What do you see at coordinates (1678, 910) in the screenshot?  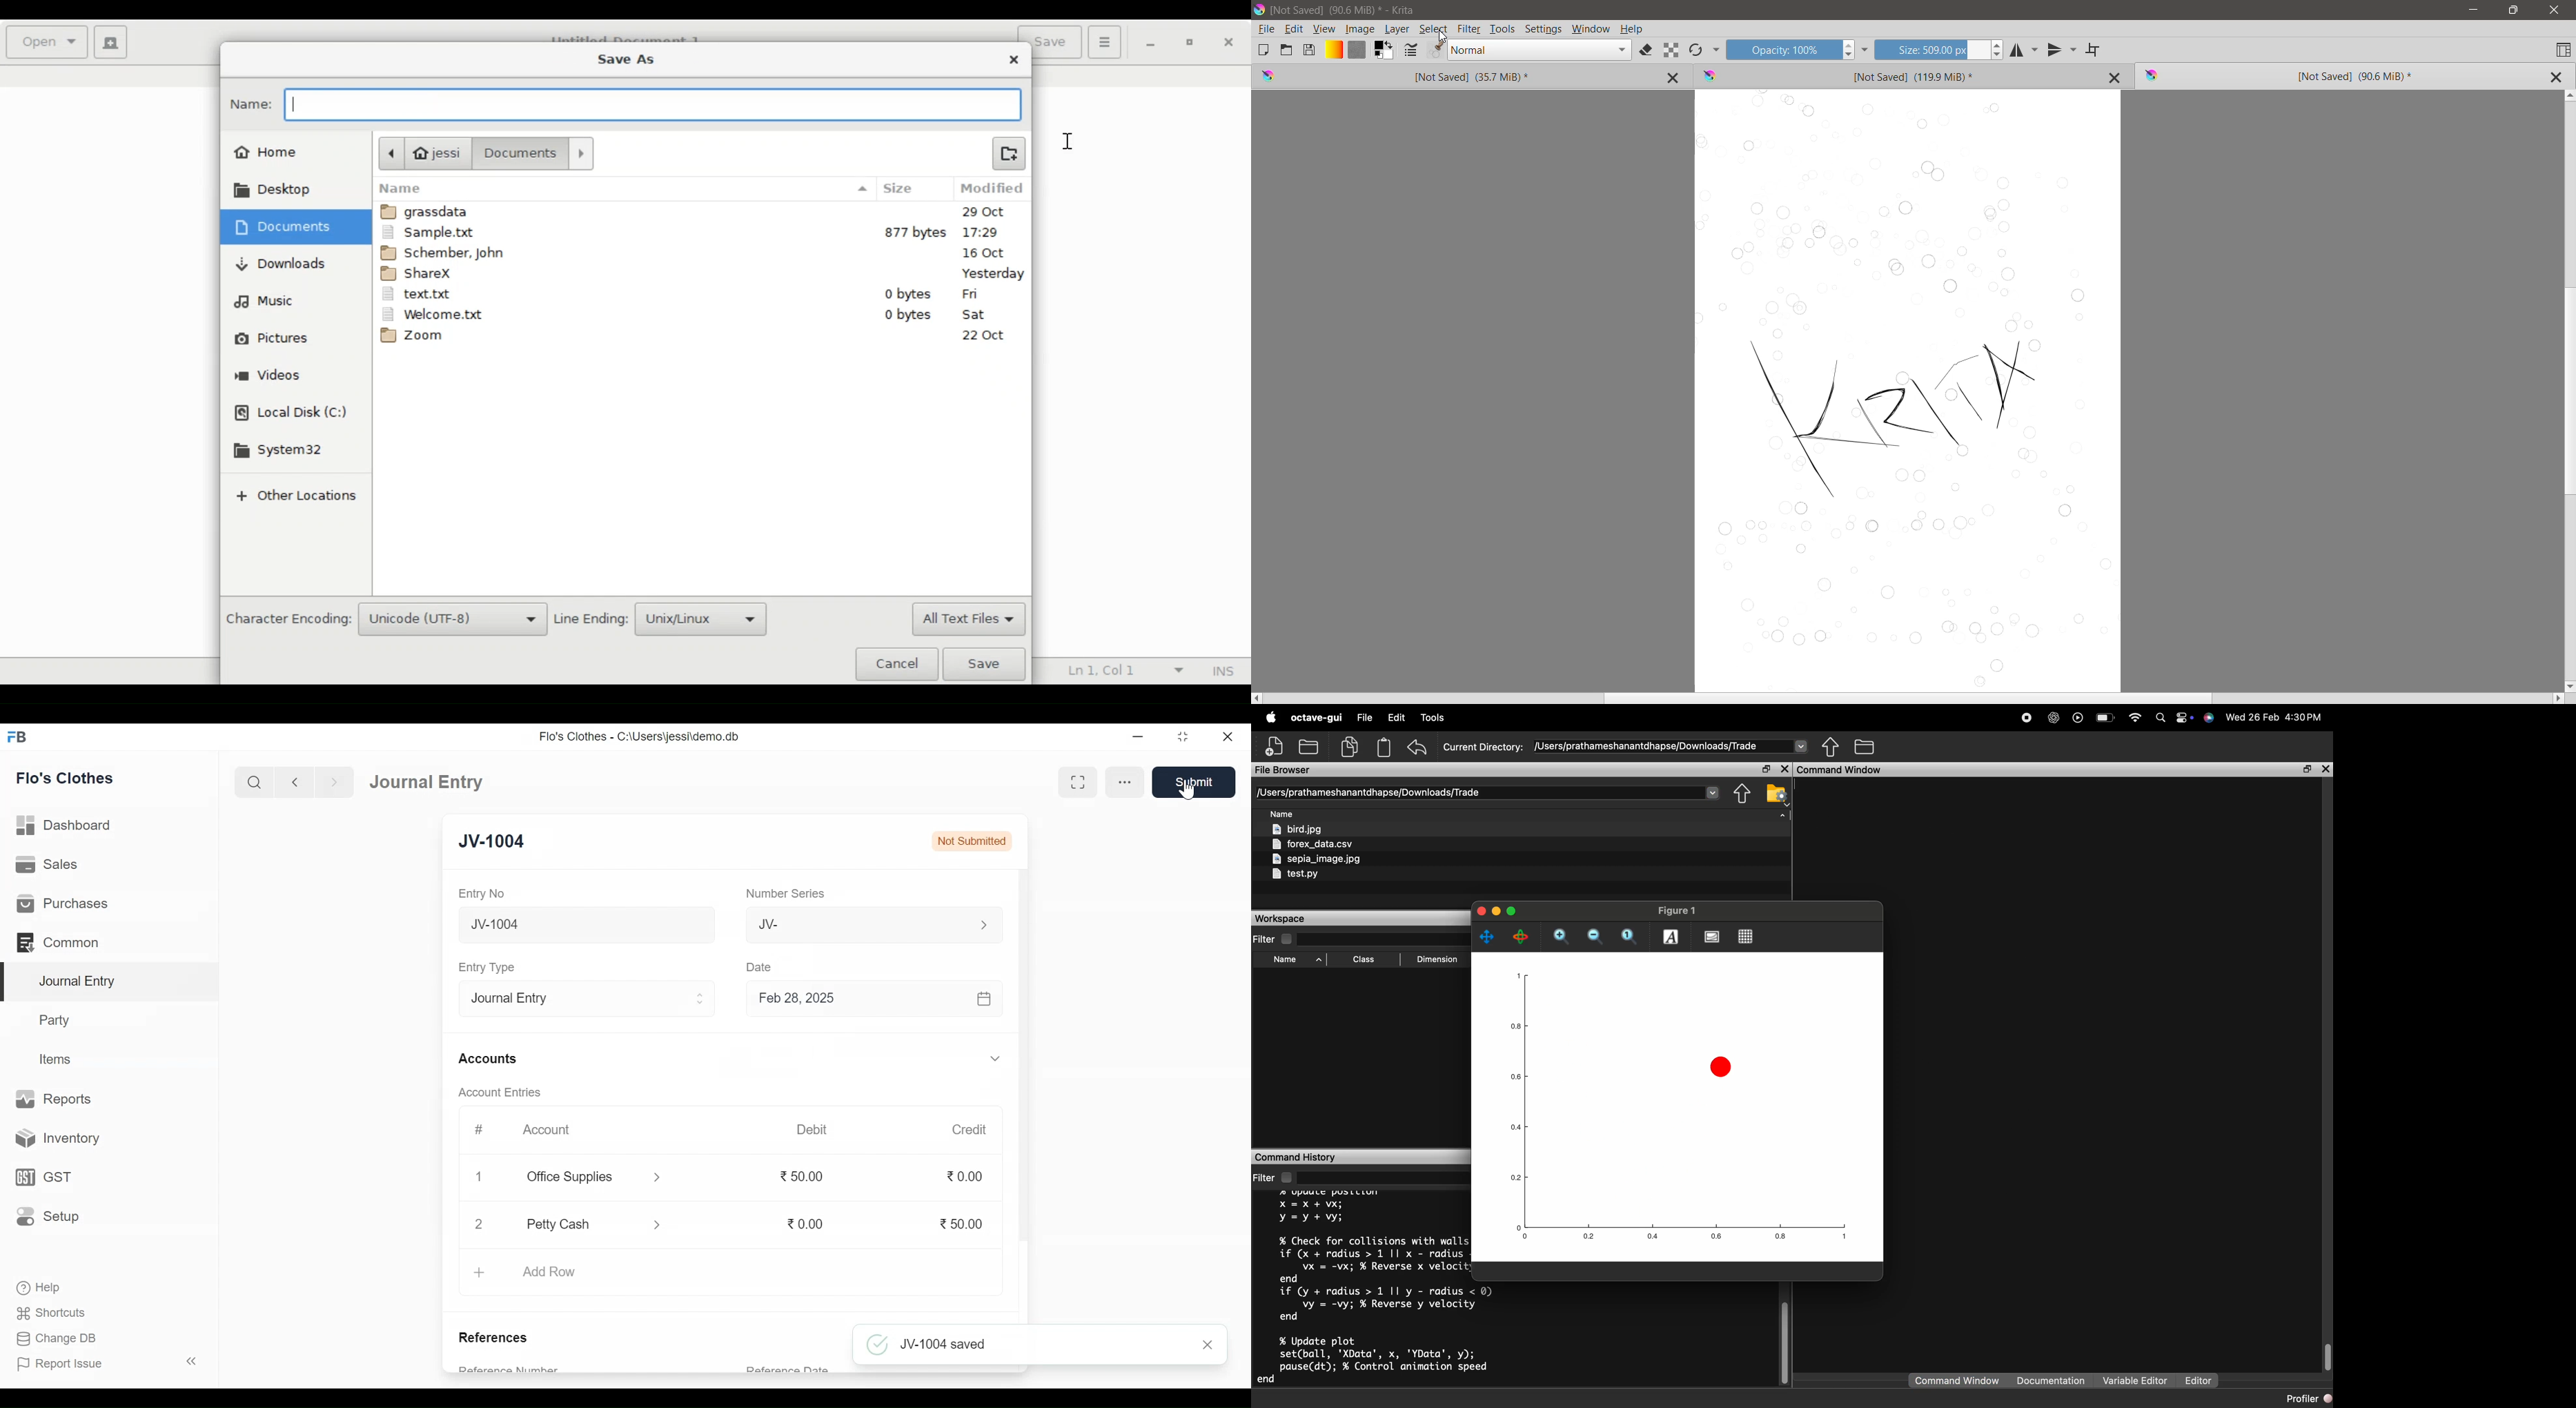 I see `figure 1` at bounding box center [1678, 910].